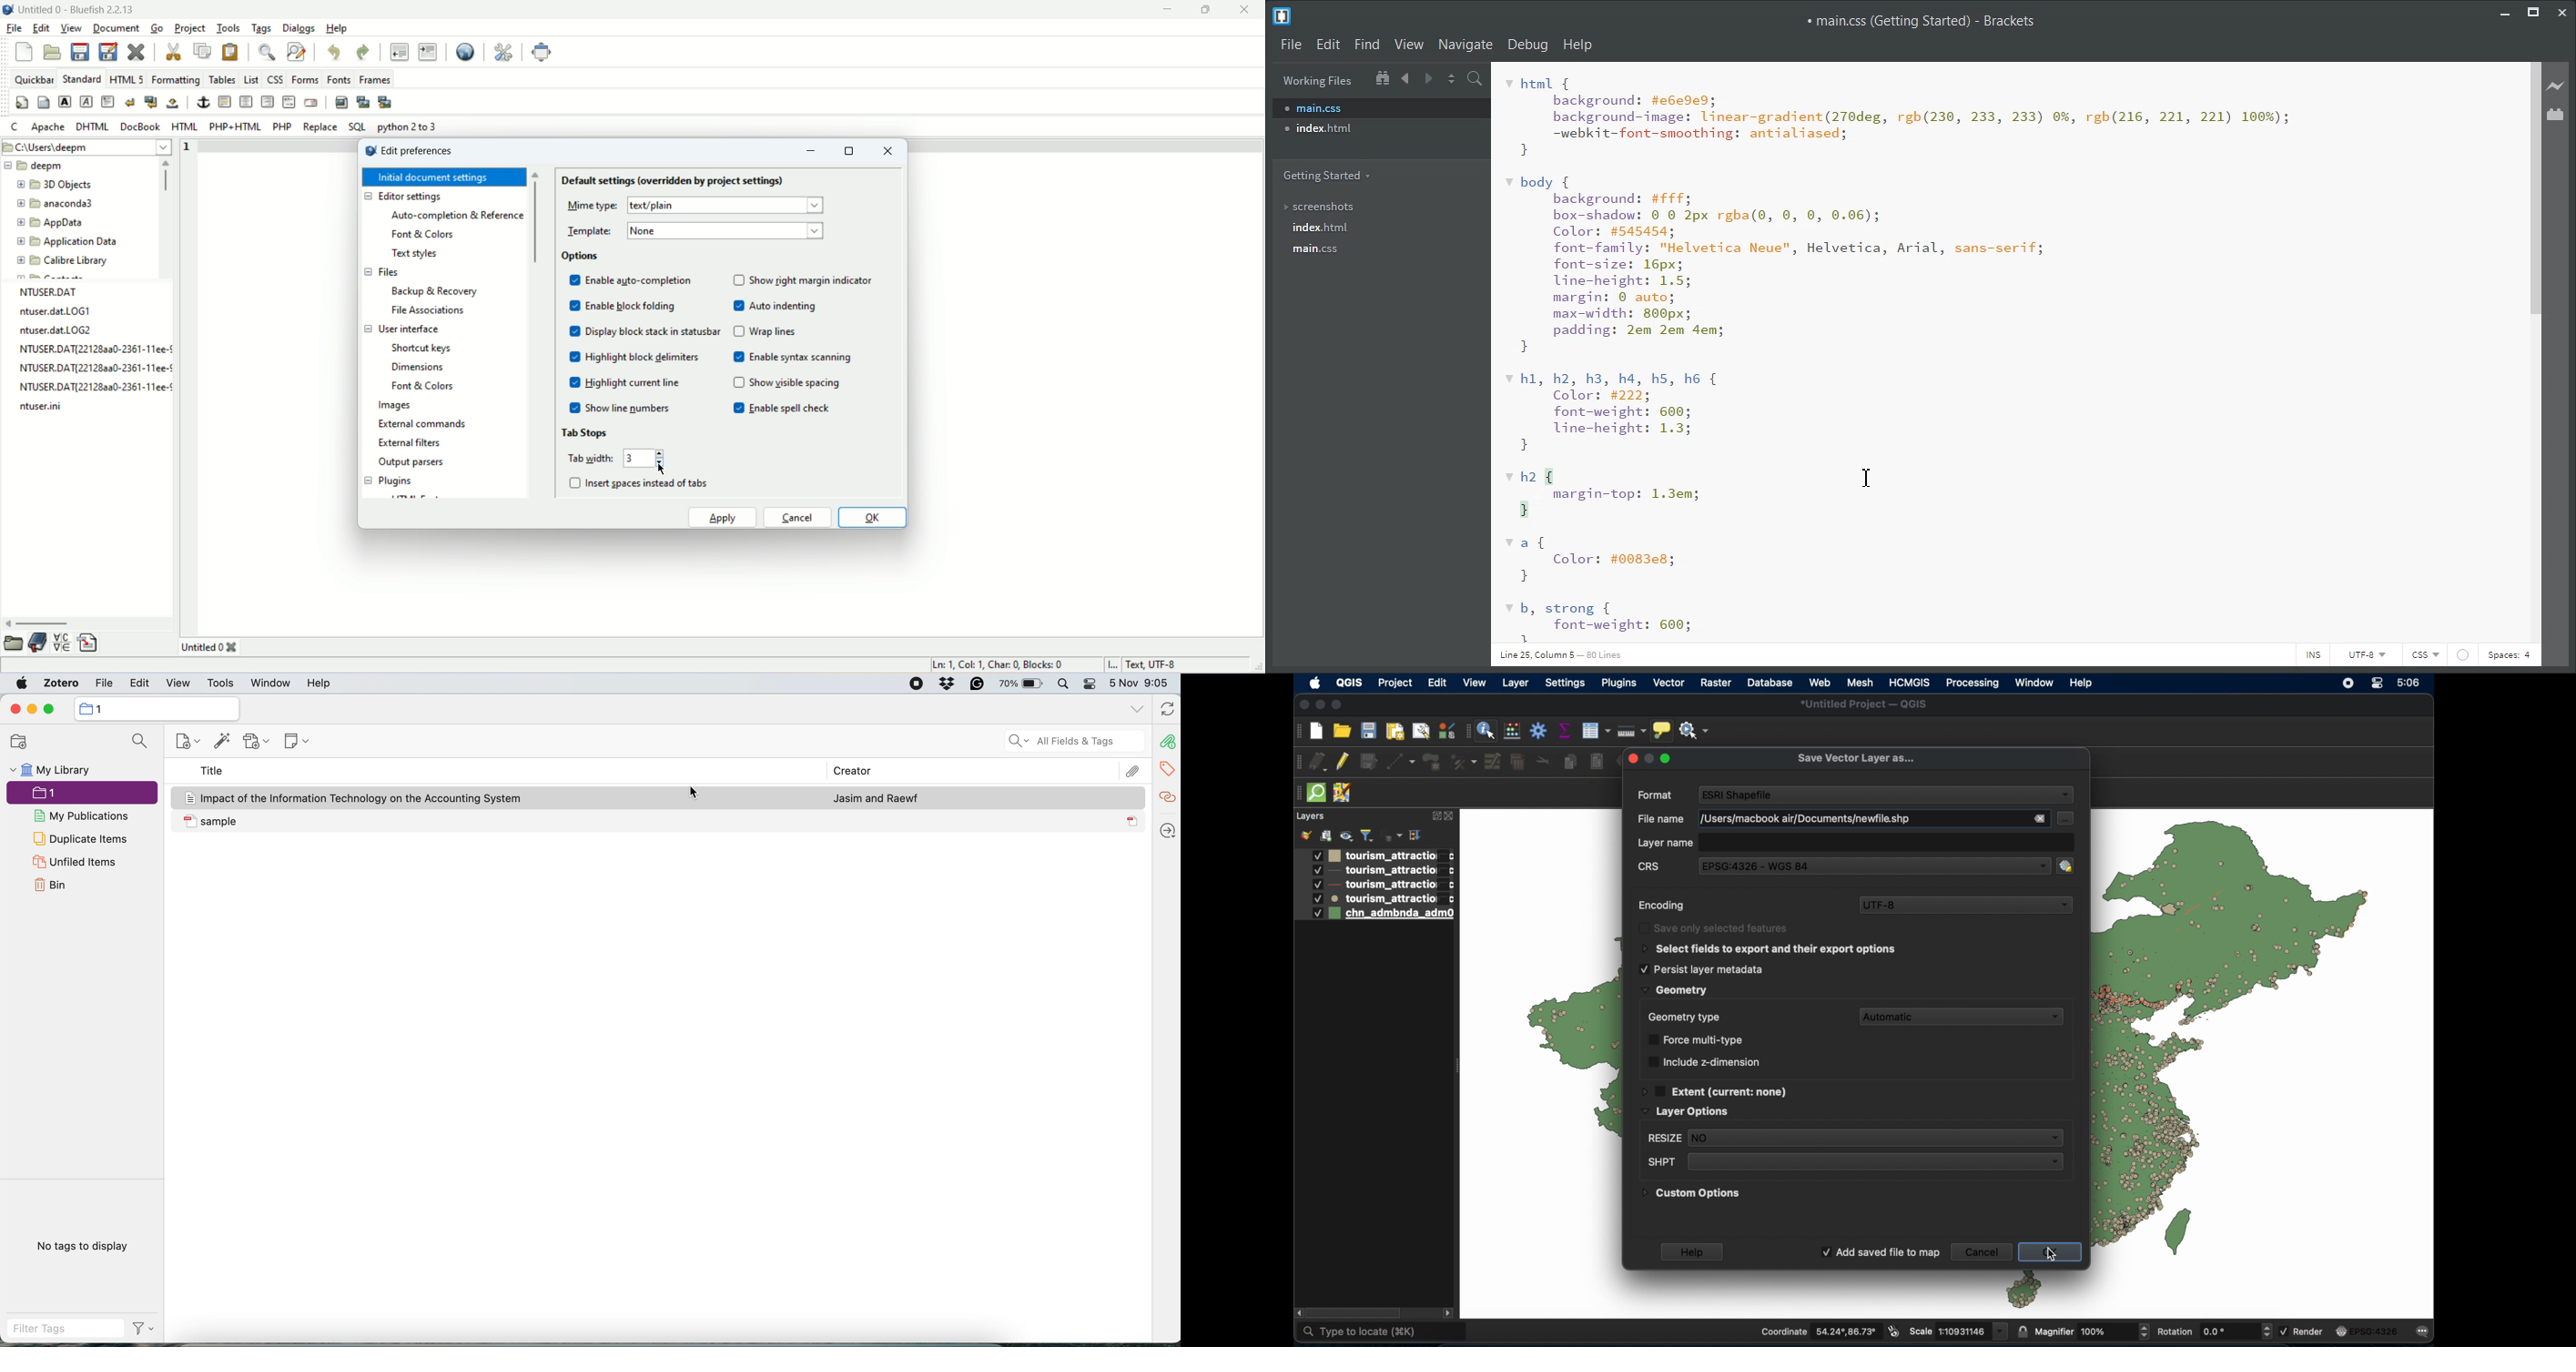 Image resolution: width=2576 pixels, height=1372 pixels. I want to click on messages, so click(2425, 1331).